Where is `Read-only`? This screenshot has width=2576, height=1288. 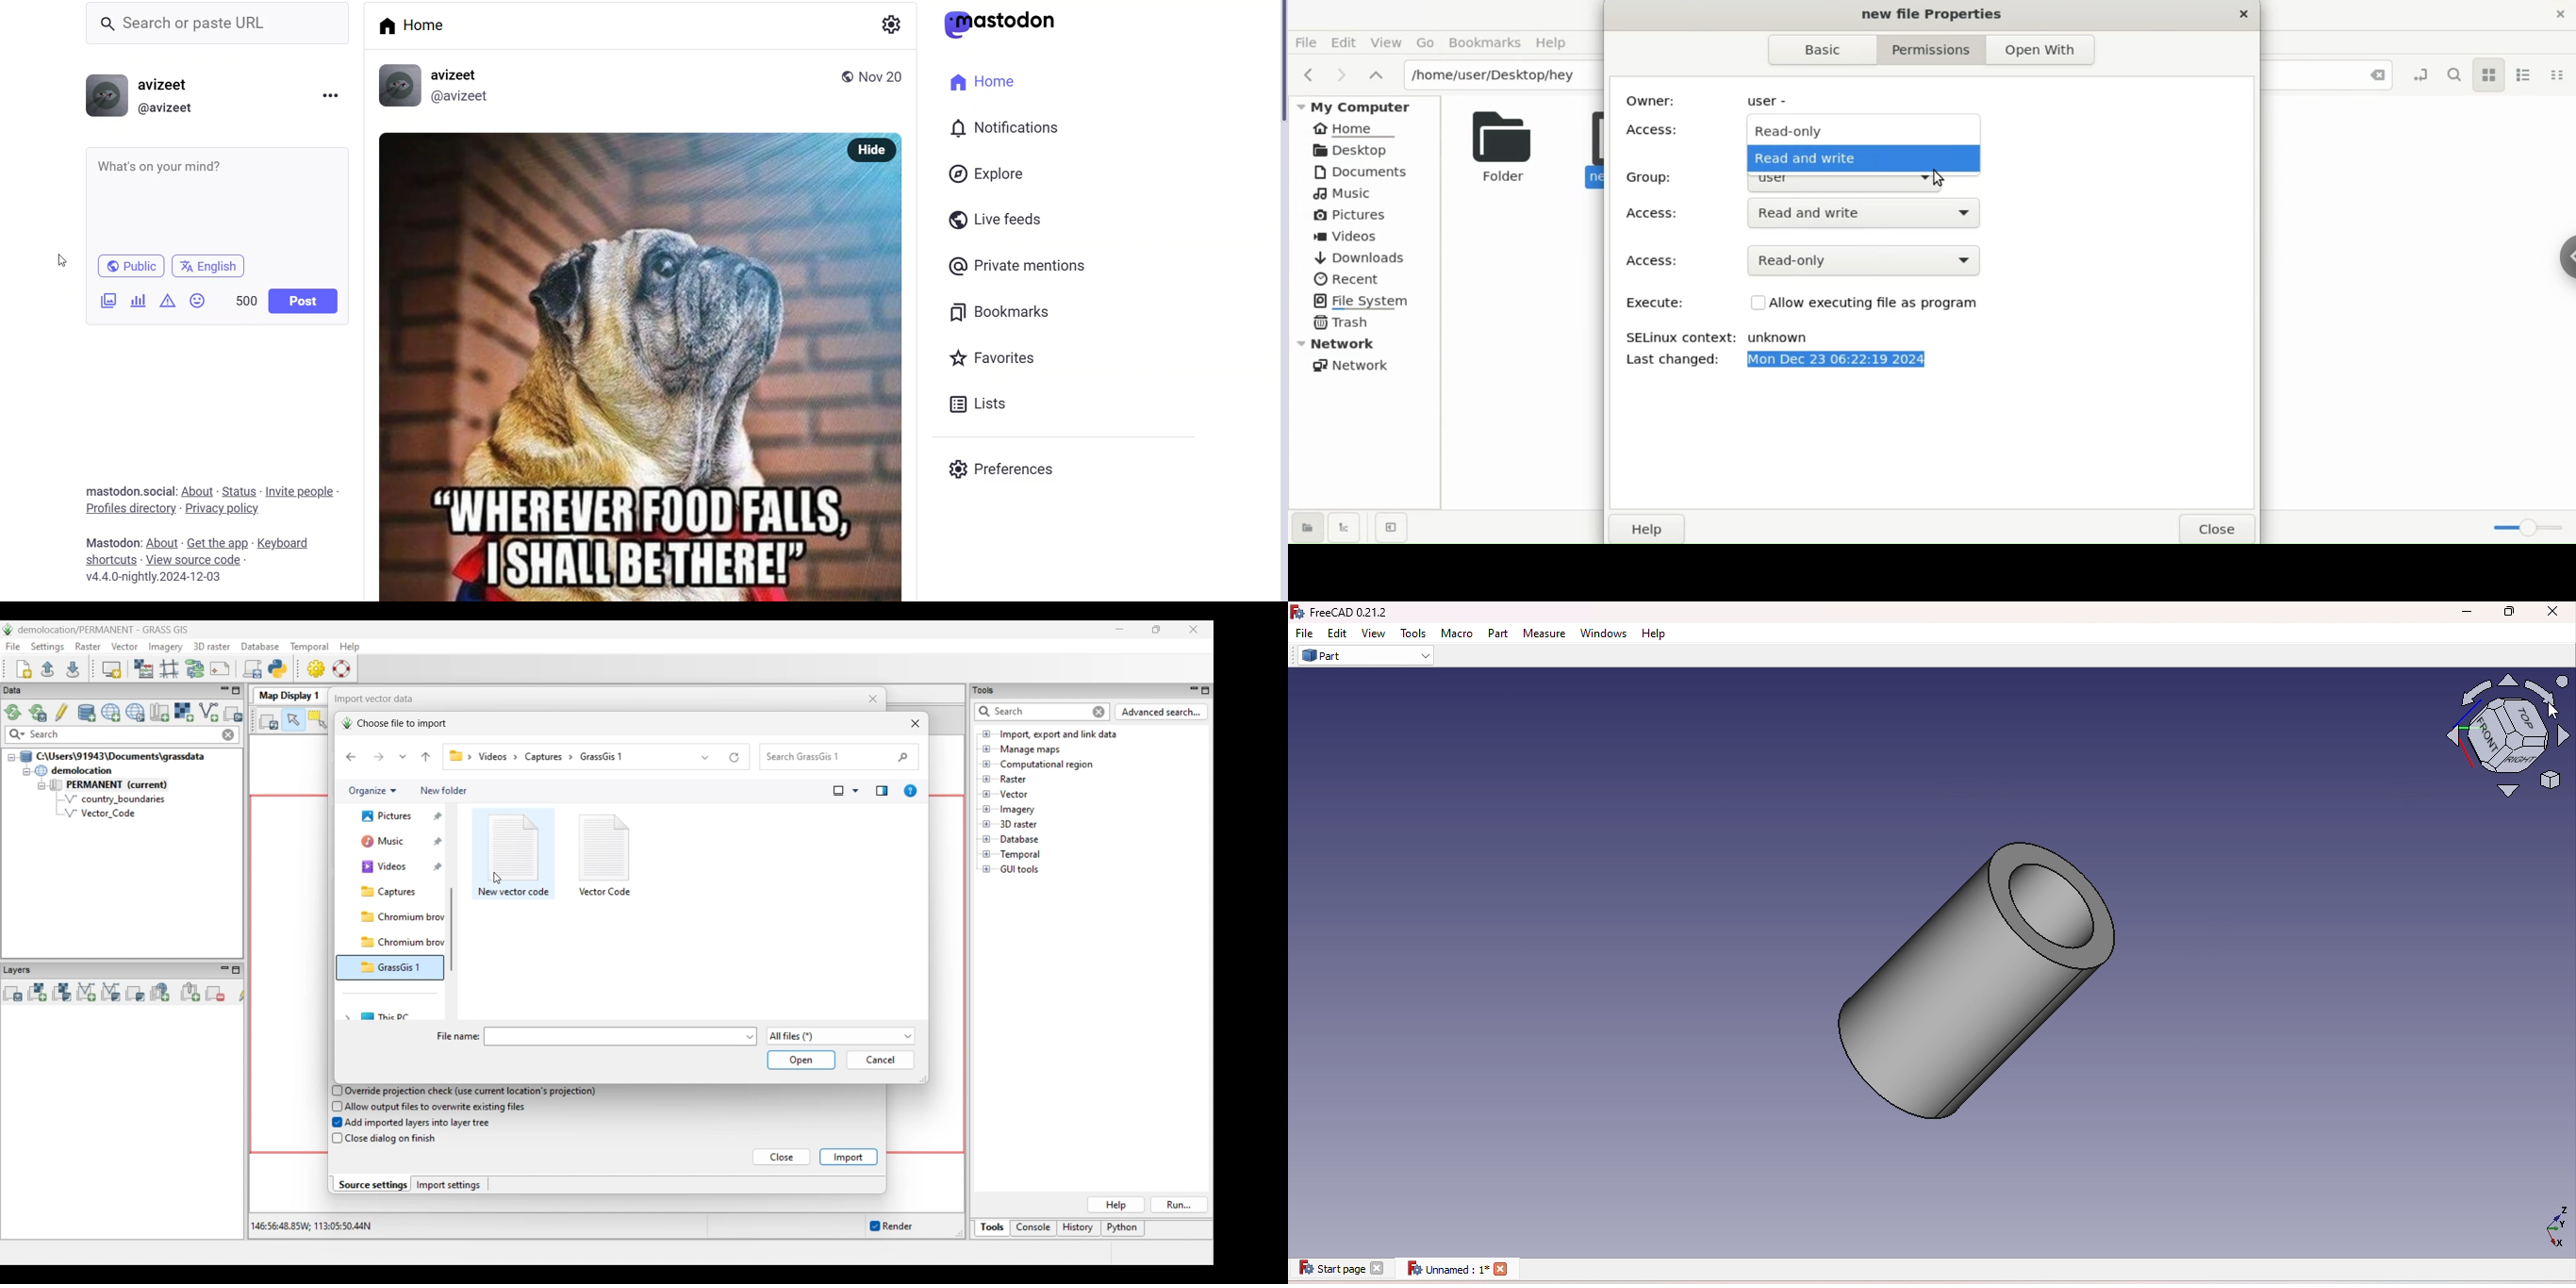 Read-only is located at coordinates (1819, 129).